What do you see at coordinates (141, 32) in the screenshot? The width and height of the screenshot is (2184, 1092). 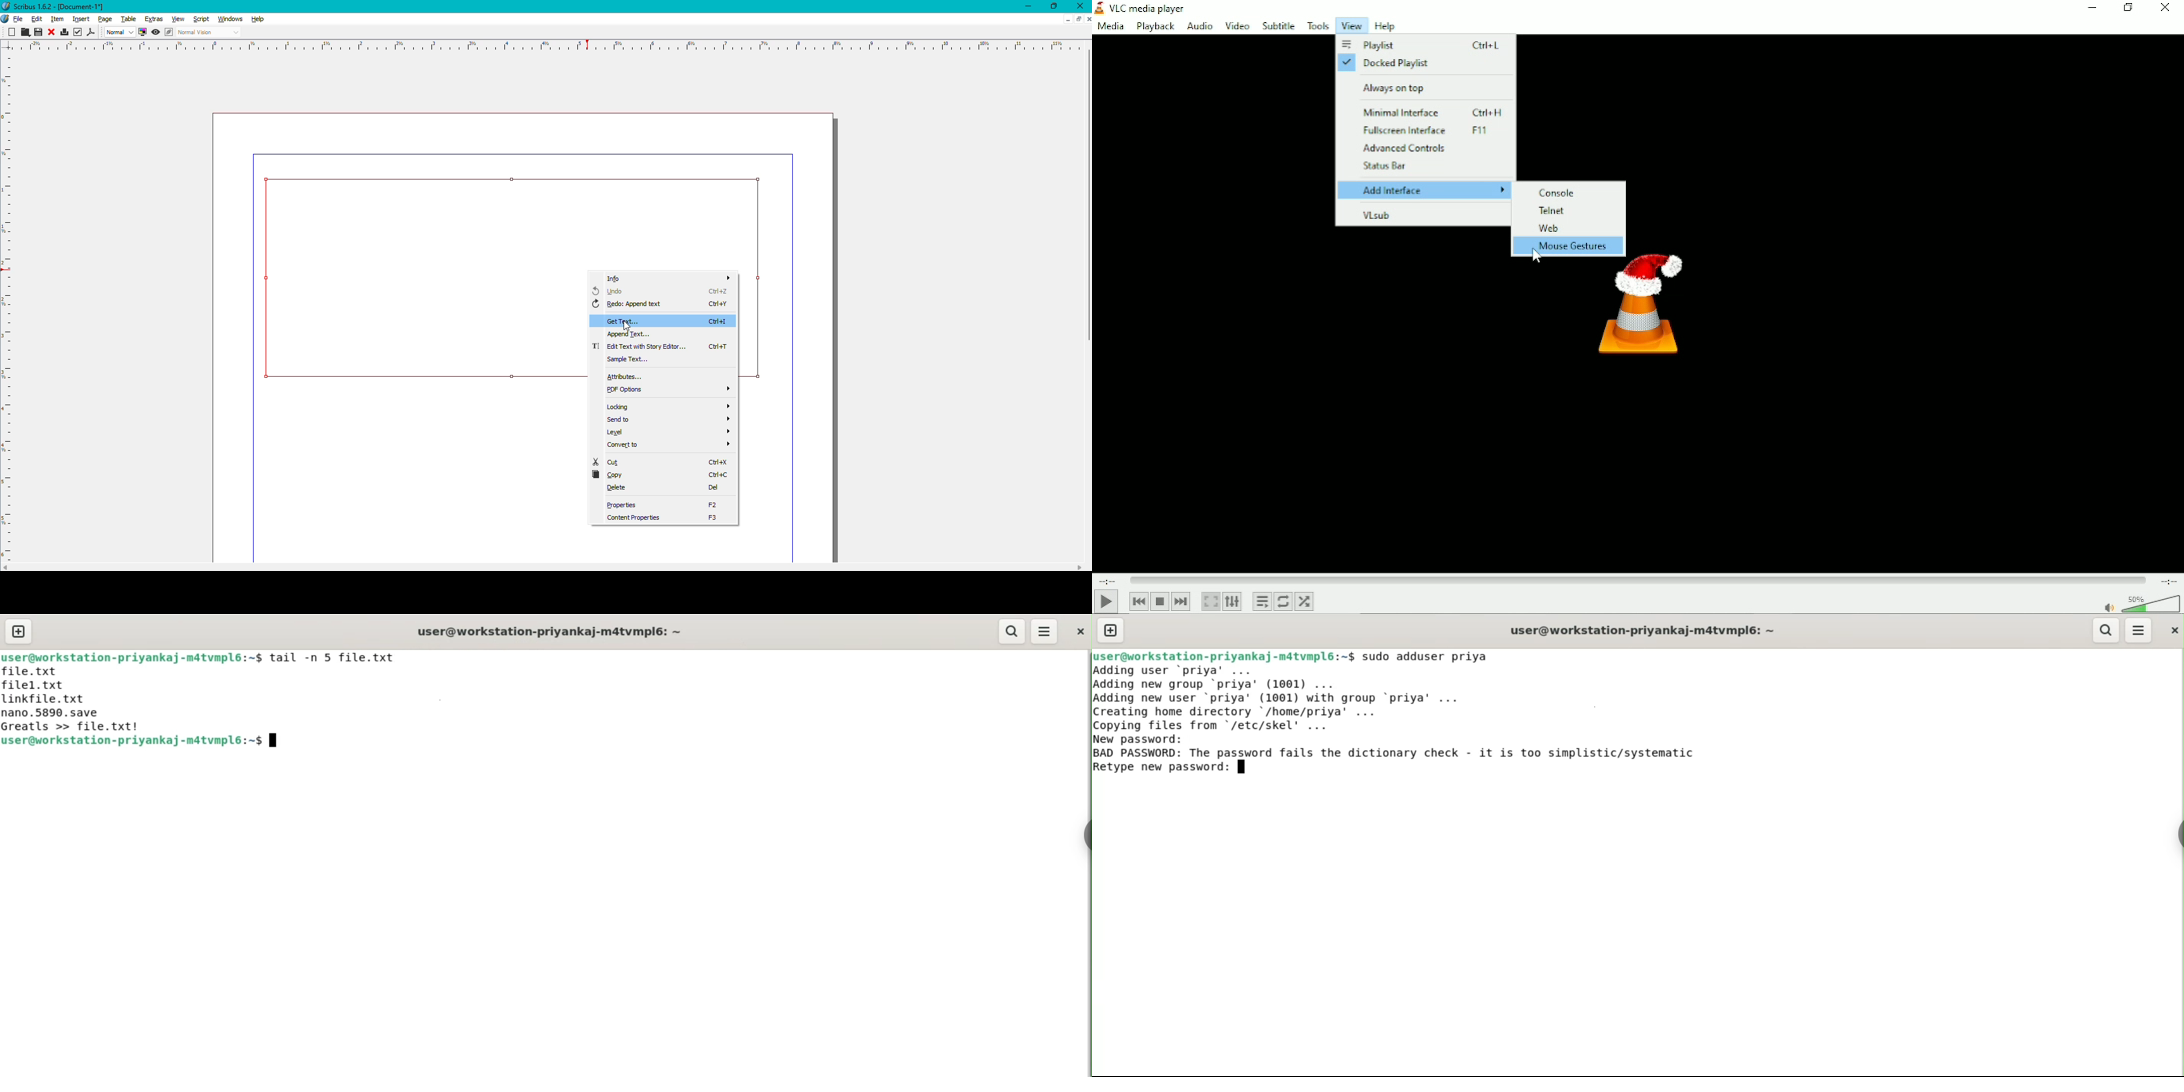 I see `Display` at bounding box center [141, 32].